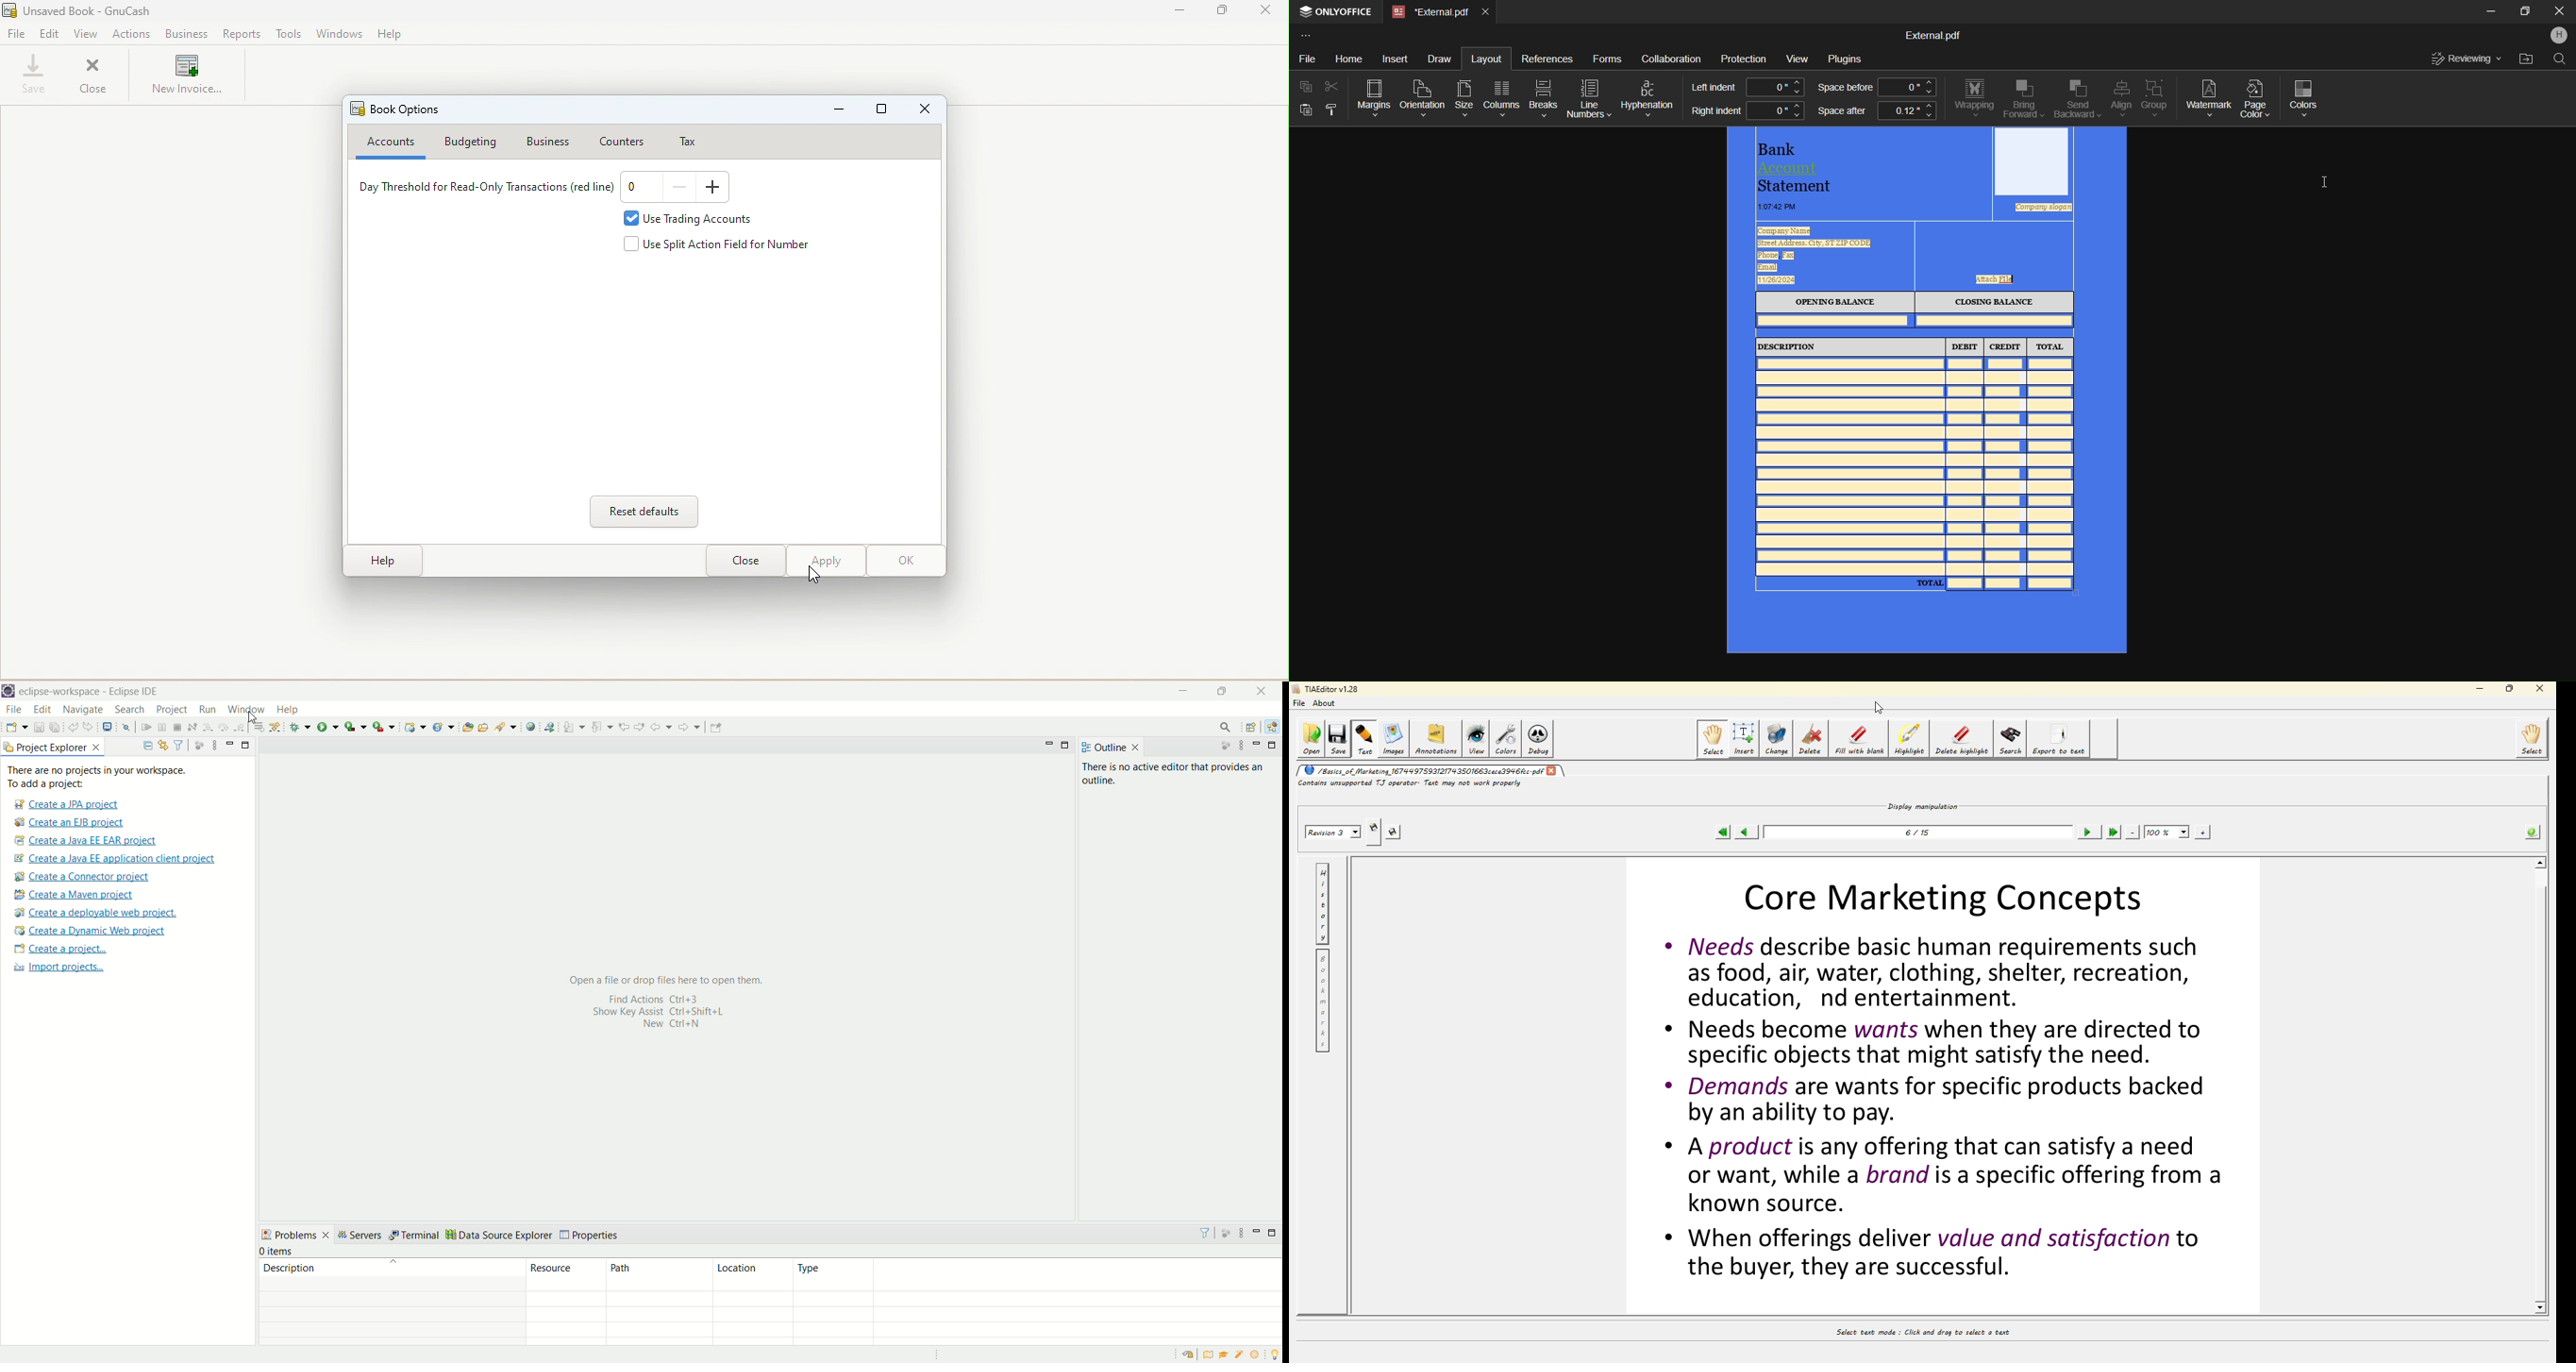 This screenshot has width=2576, height=1372. Describe the element at coordinates (385, 726) in the screenshot. I see `run last tool` at that location.